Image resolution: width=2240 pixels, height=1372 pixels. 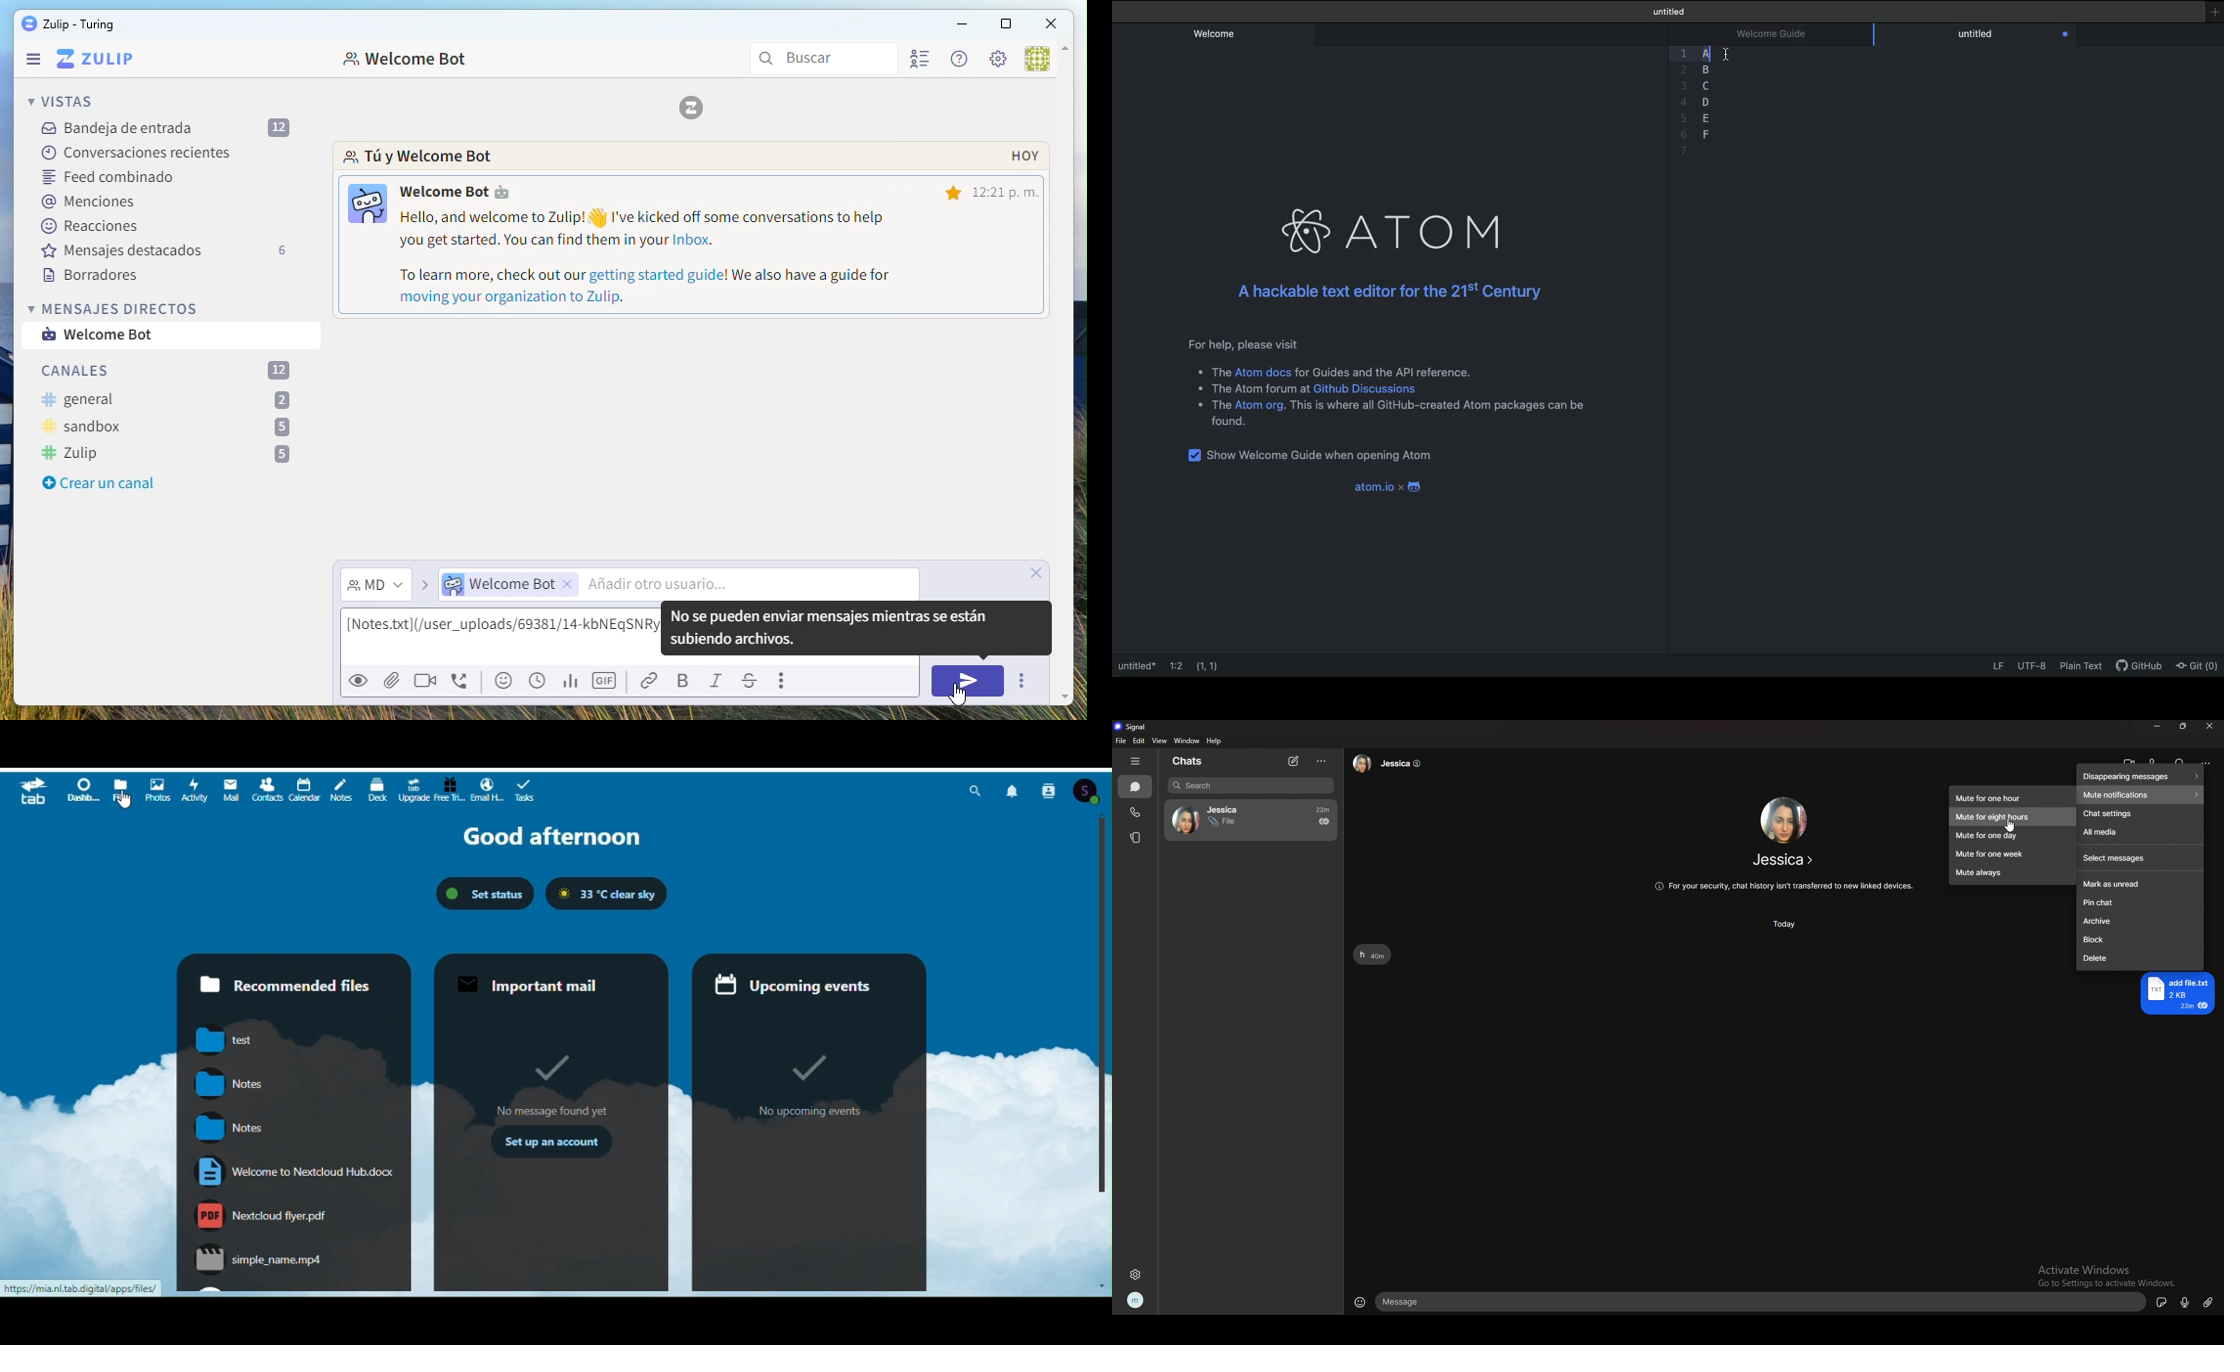 What do you see at coordinates (1250, 785) in the screenshot?
I see `search bar` at bounding box center [1250, 785].